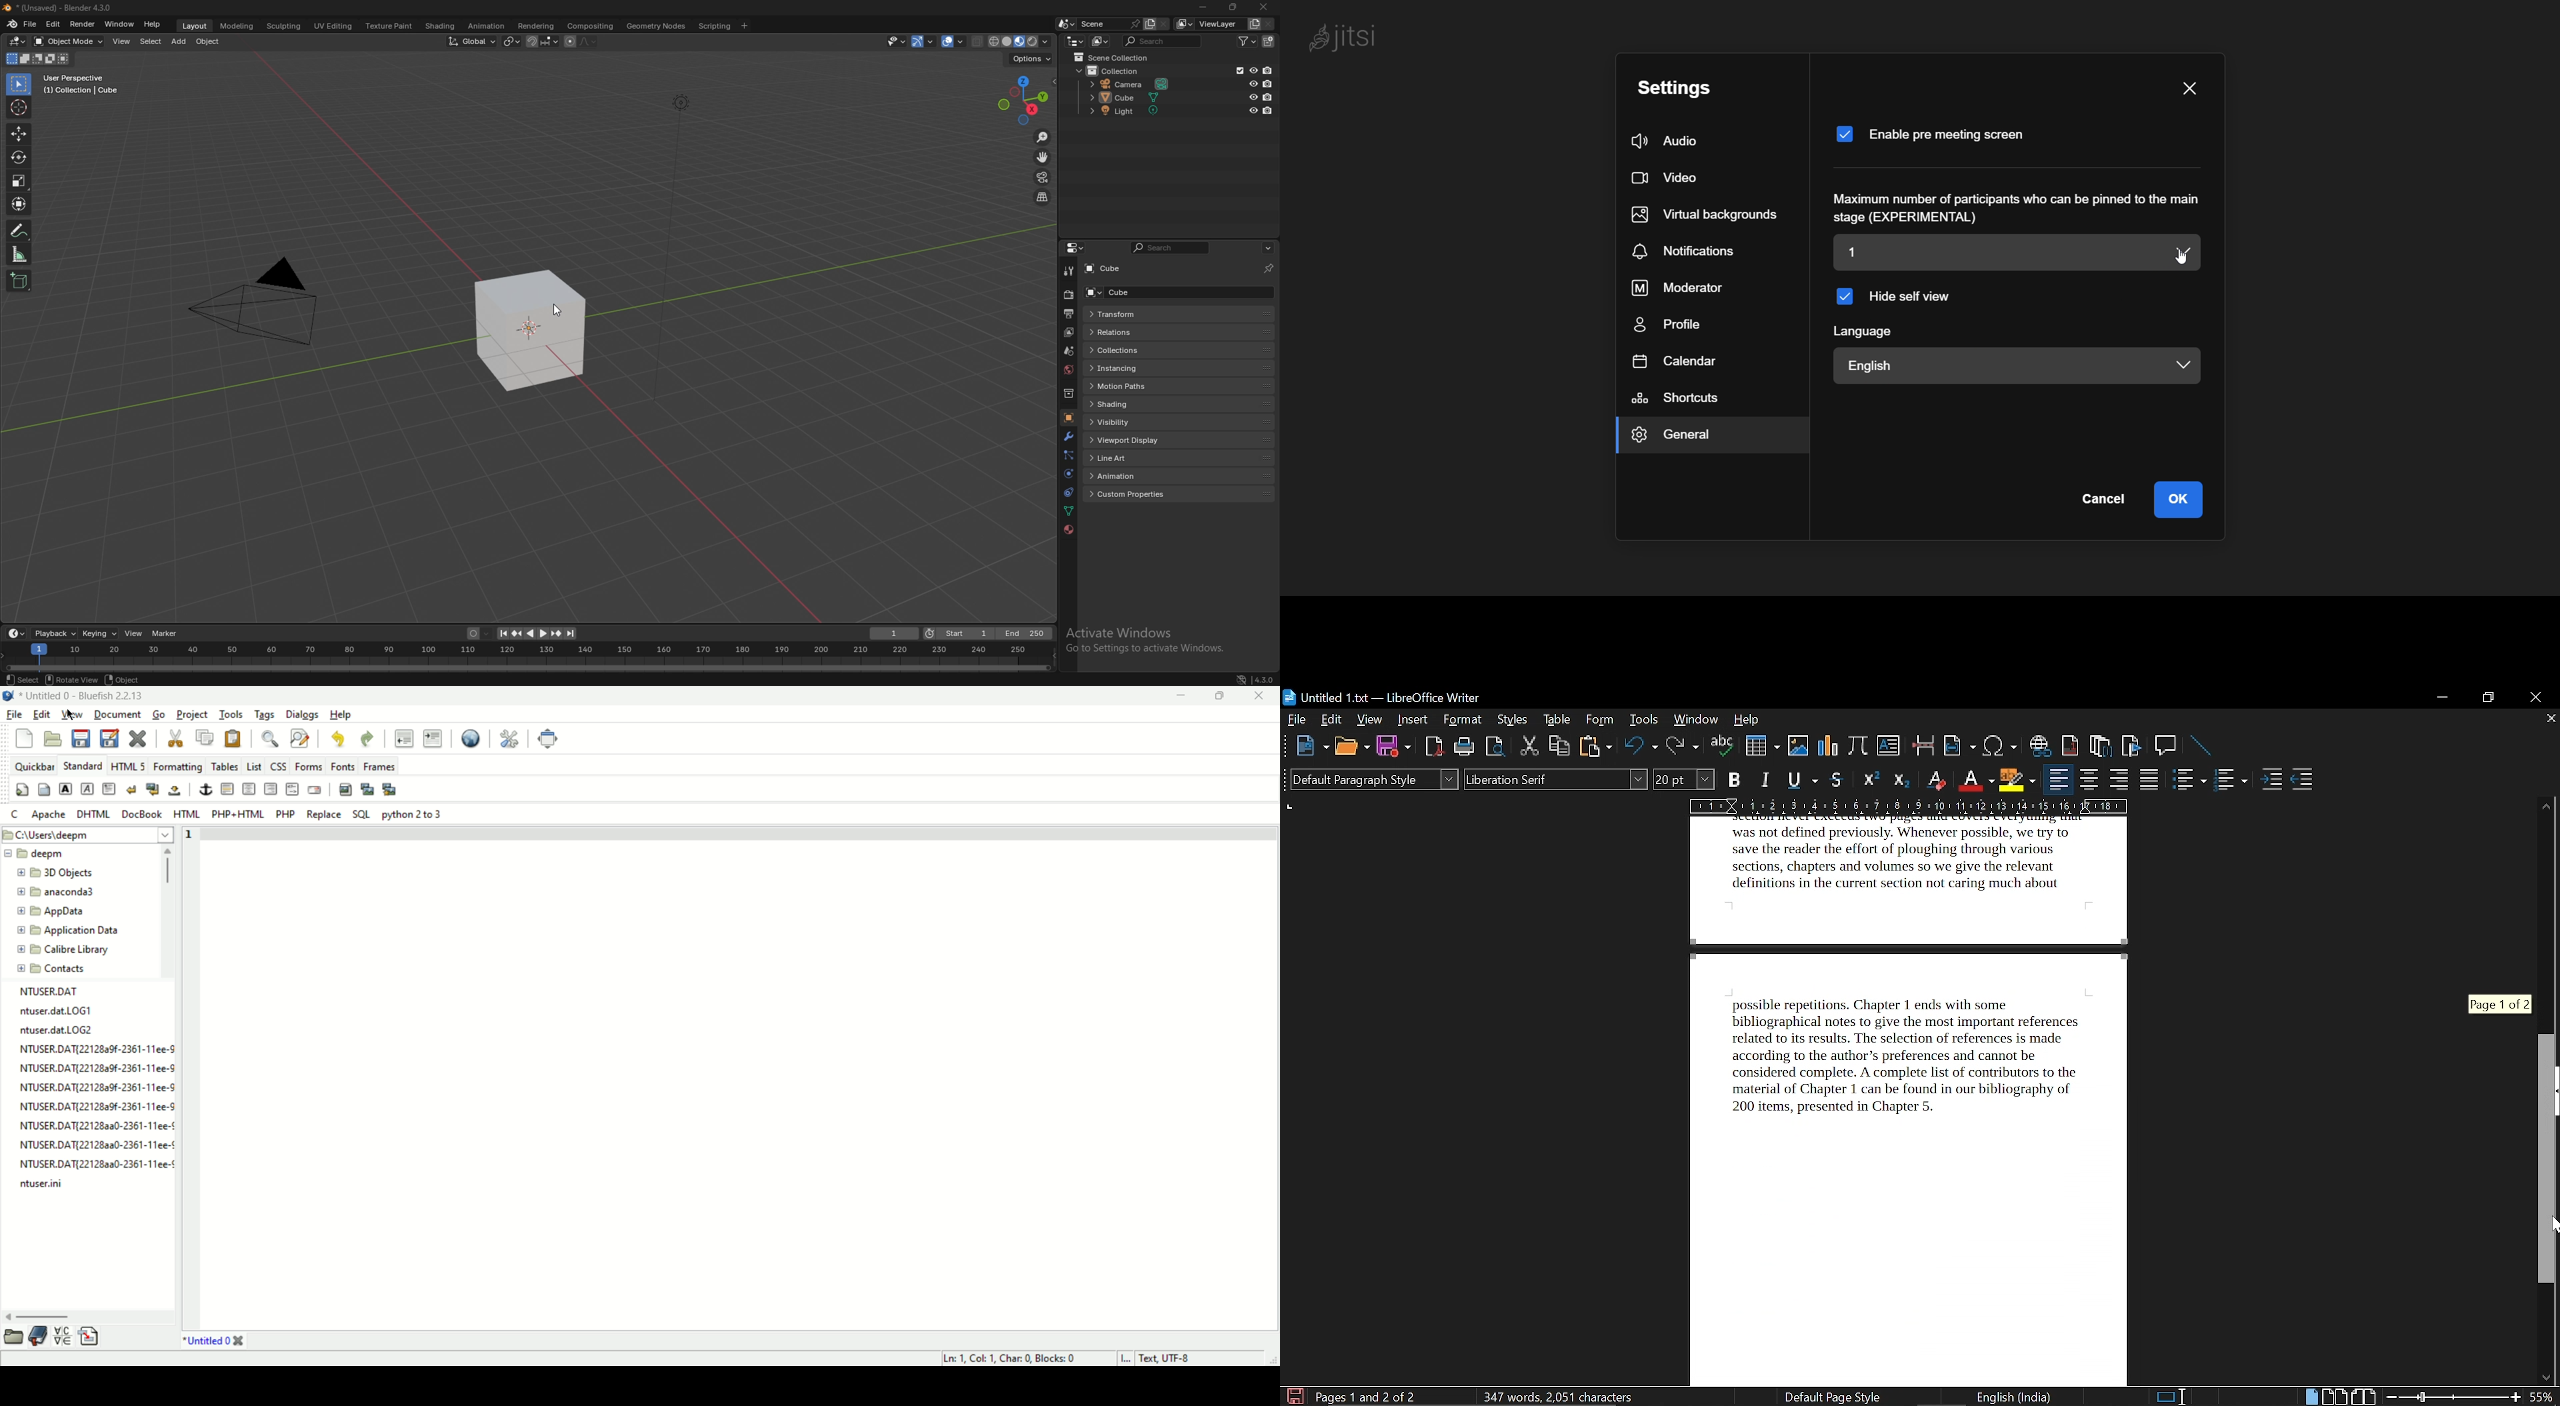 This screenshot has height=1428, width=2576. Describe the element at coordinates (19, 85) in the screenshot. I see `selector` at that location.